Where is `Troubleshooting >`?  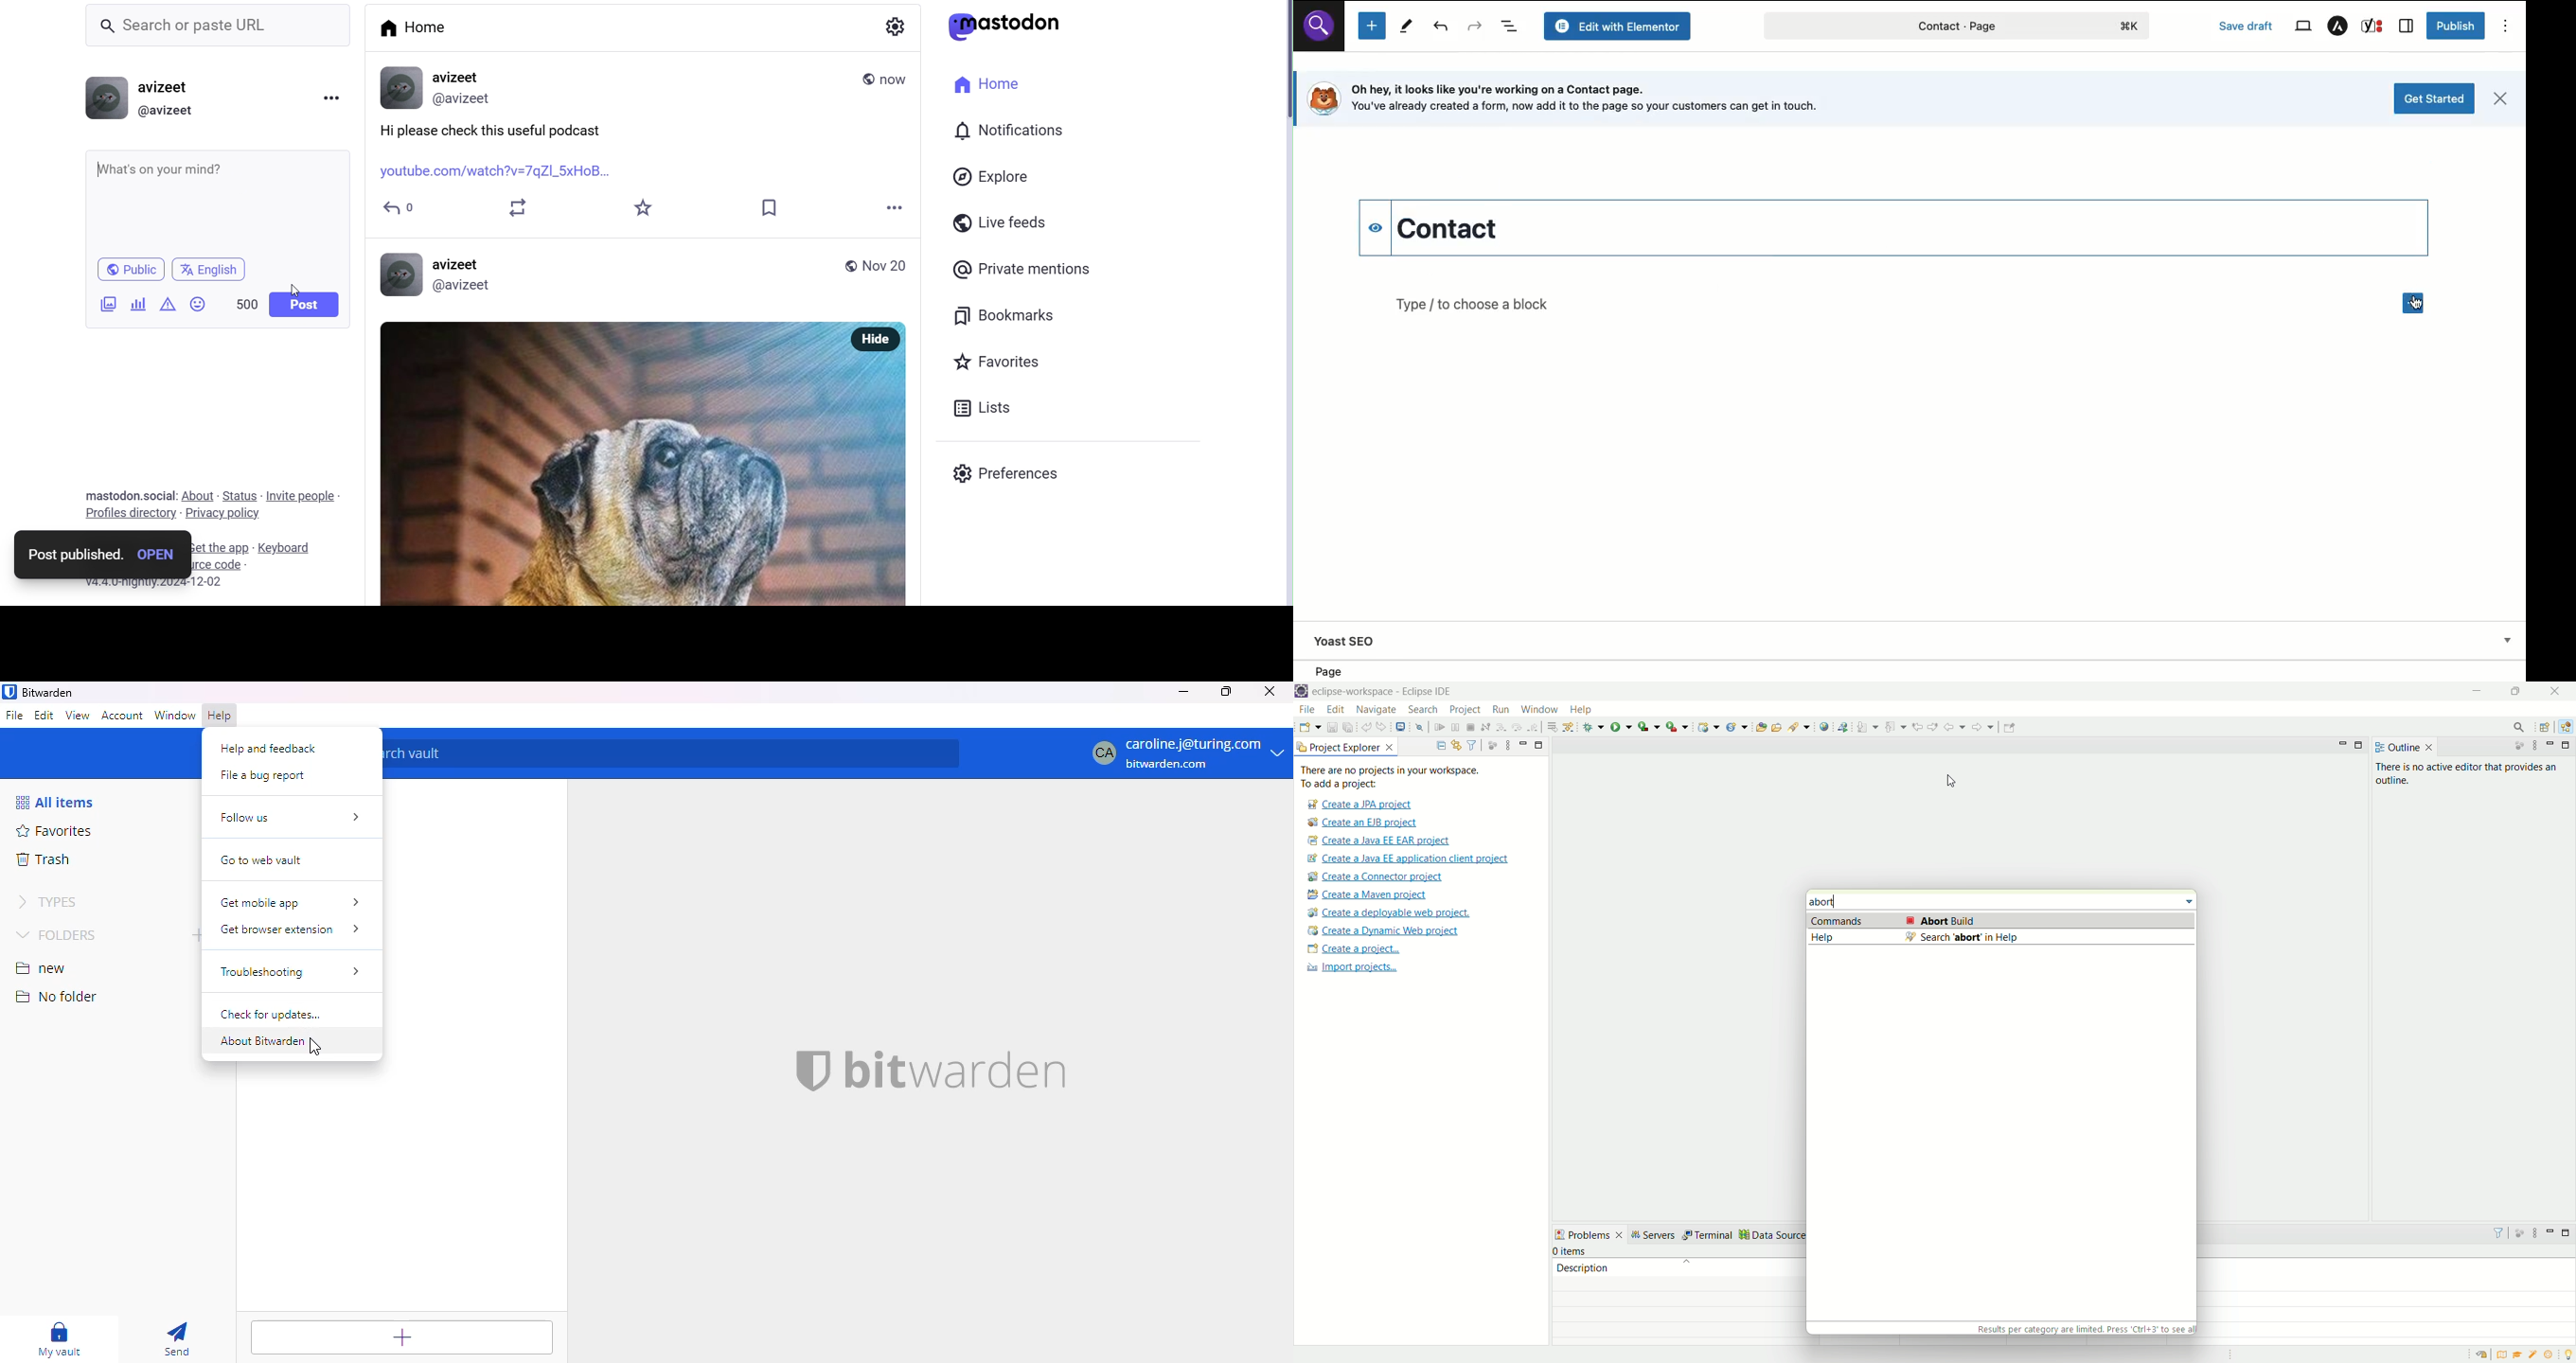
Troubleshooting > is located at coordinates (292, 972).